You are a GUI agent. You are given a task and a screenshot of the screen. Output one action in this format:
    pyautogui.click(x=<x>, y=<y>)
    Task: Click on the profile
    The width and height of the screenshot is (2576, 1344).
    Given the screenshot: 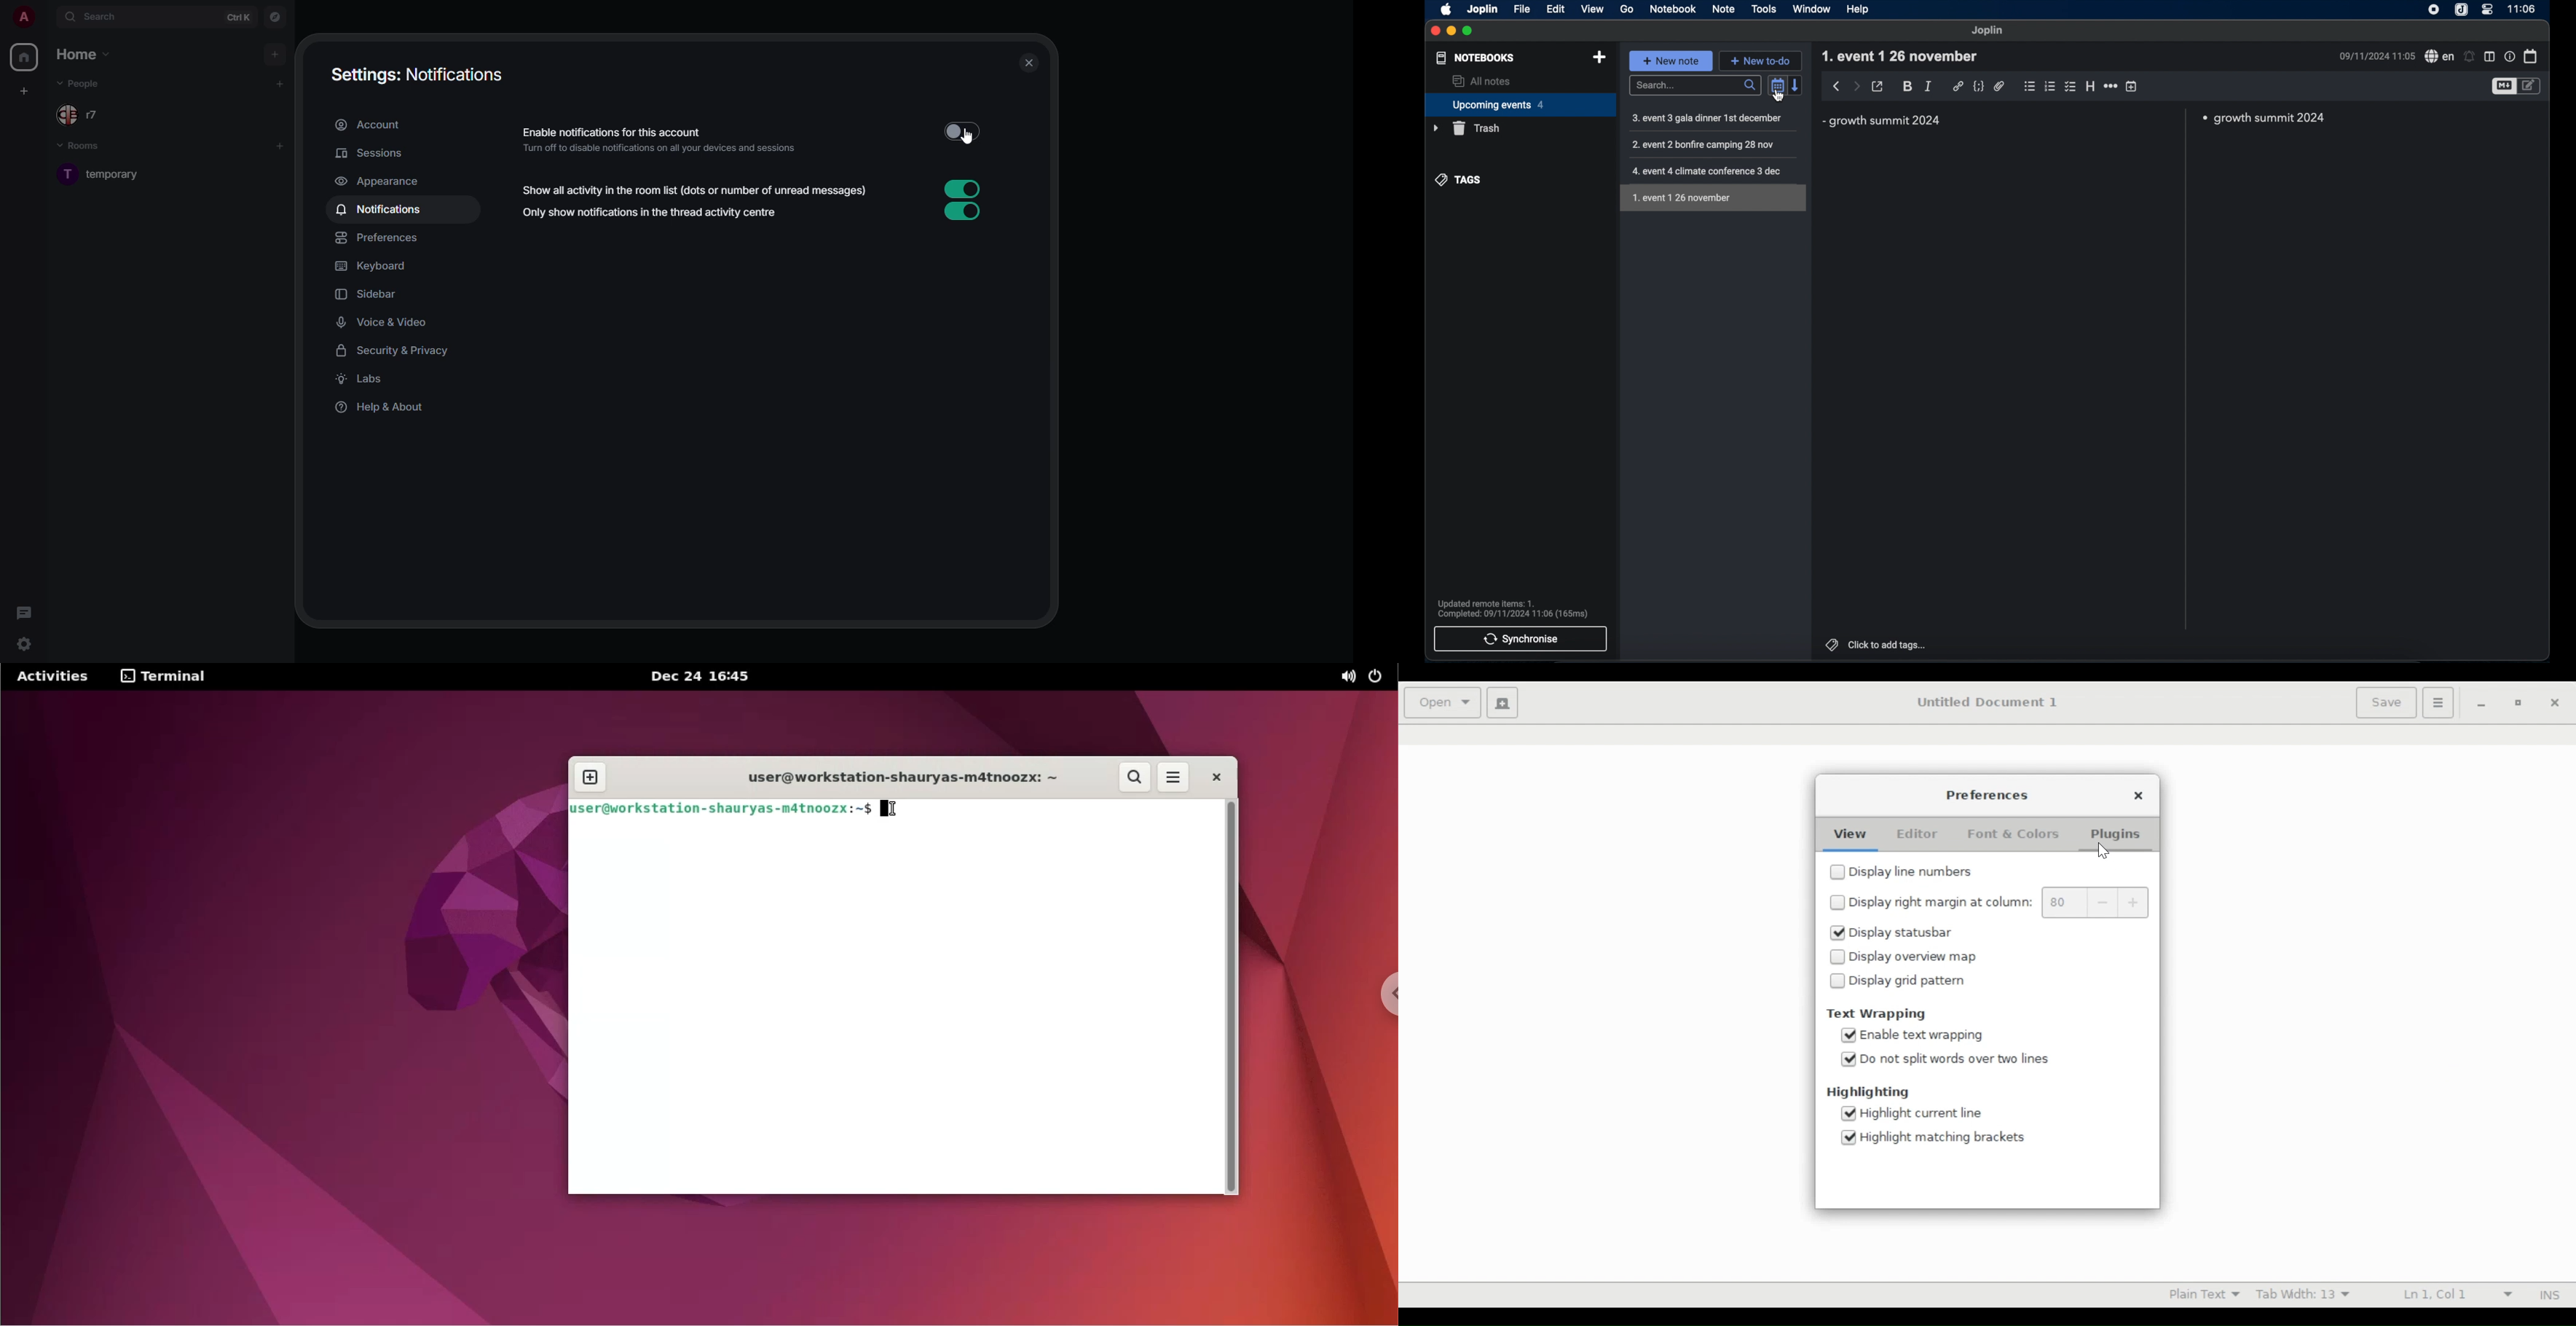 What is the action you would take?
    pyautogui.click(x=21, y=17)
    